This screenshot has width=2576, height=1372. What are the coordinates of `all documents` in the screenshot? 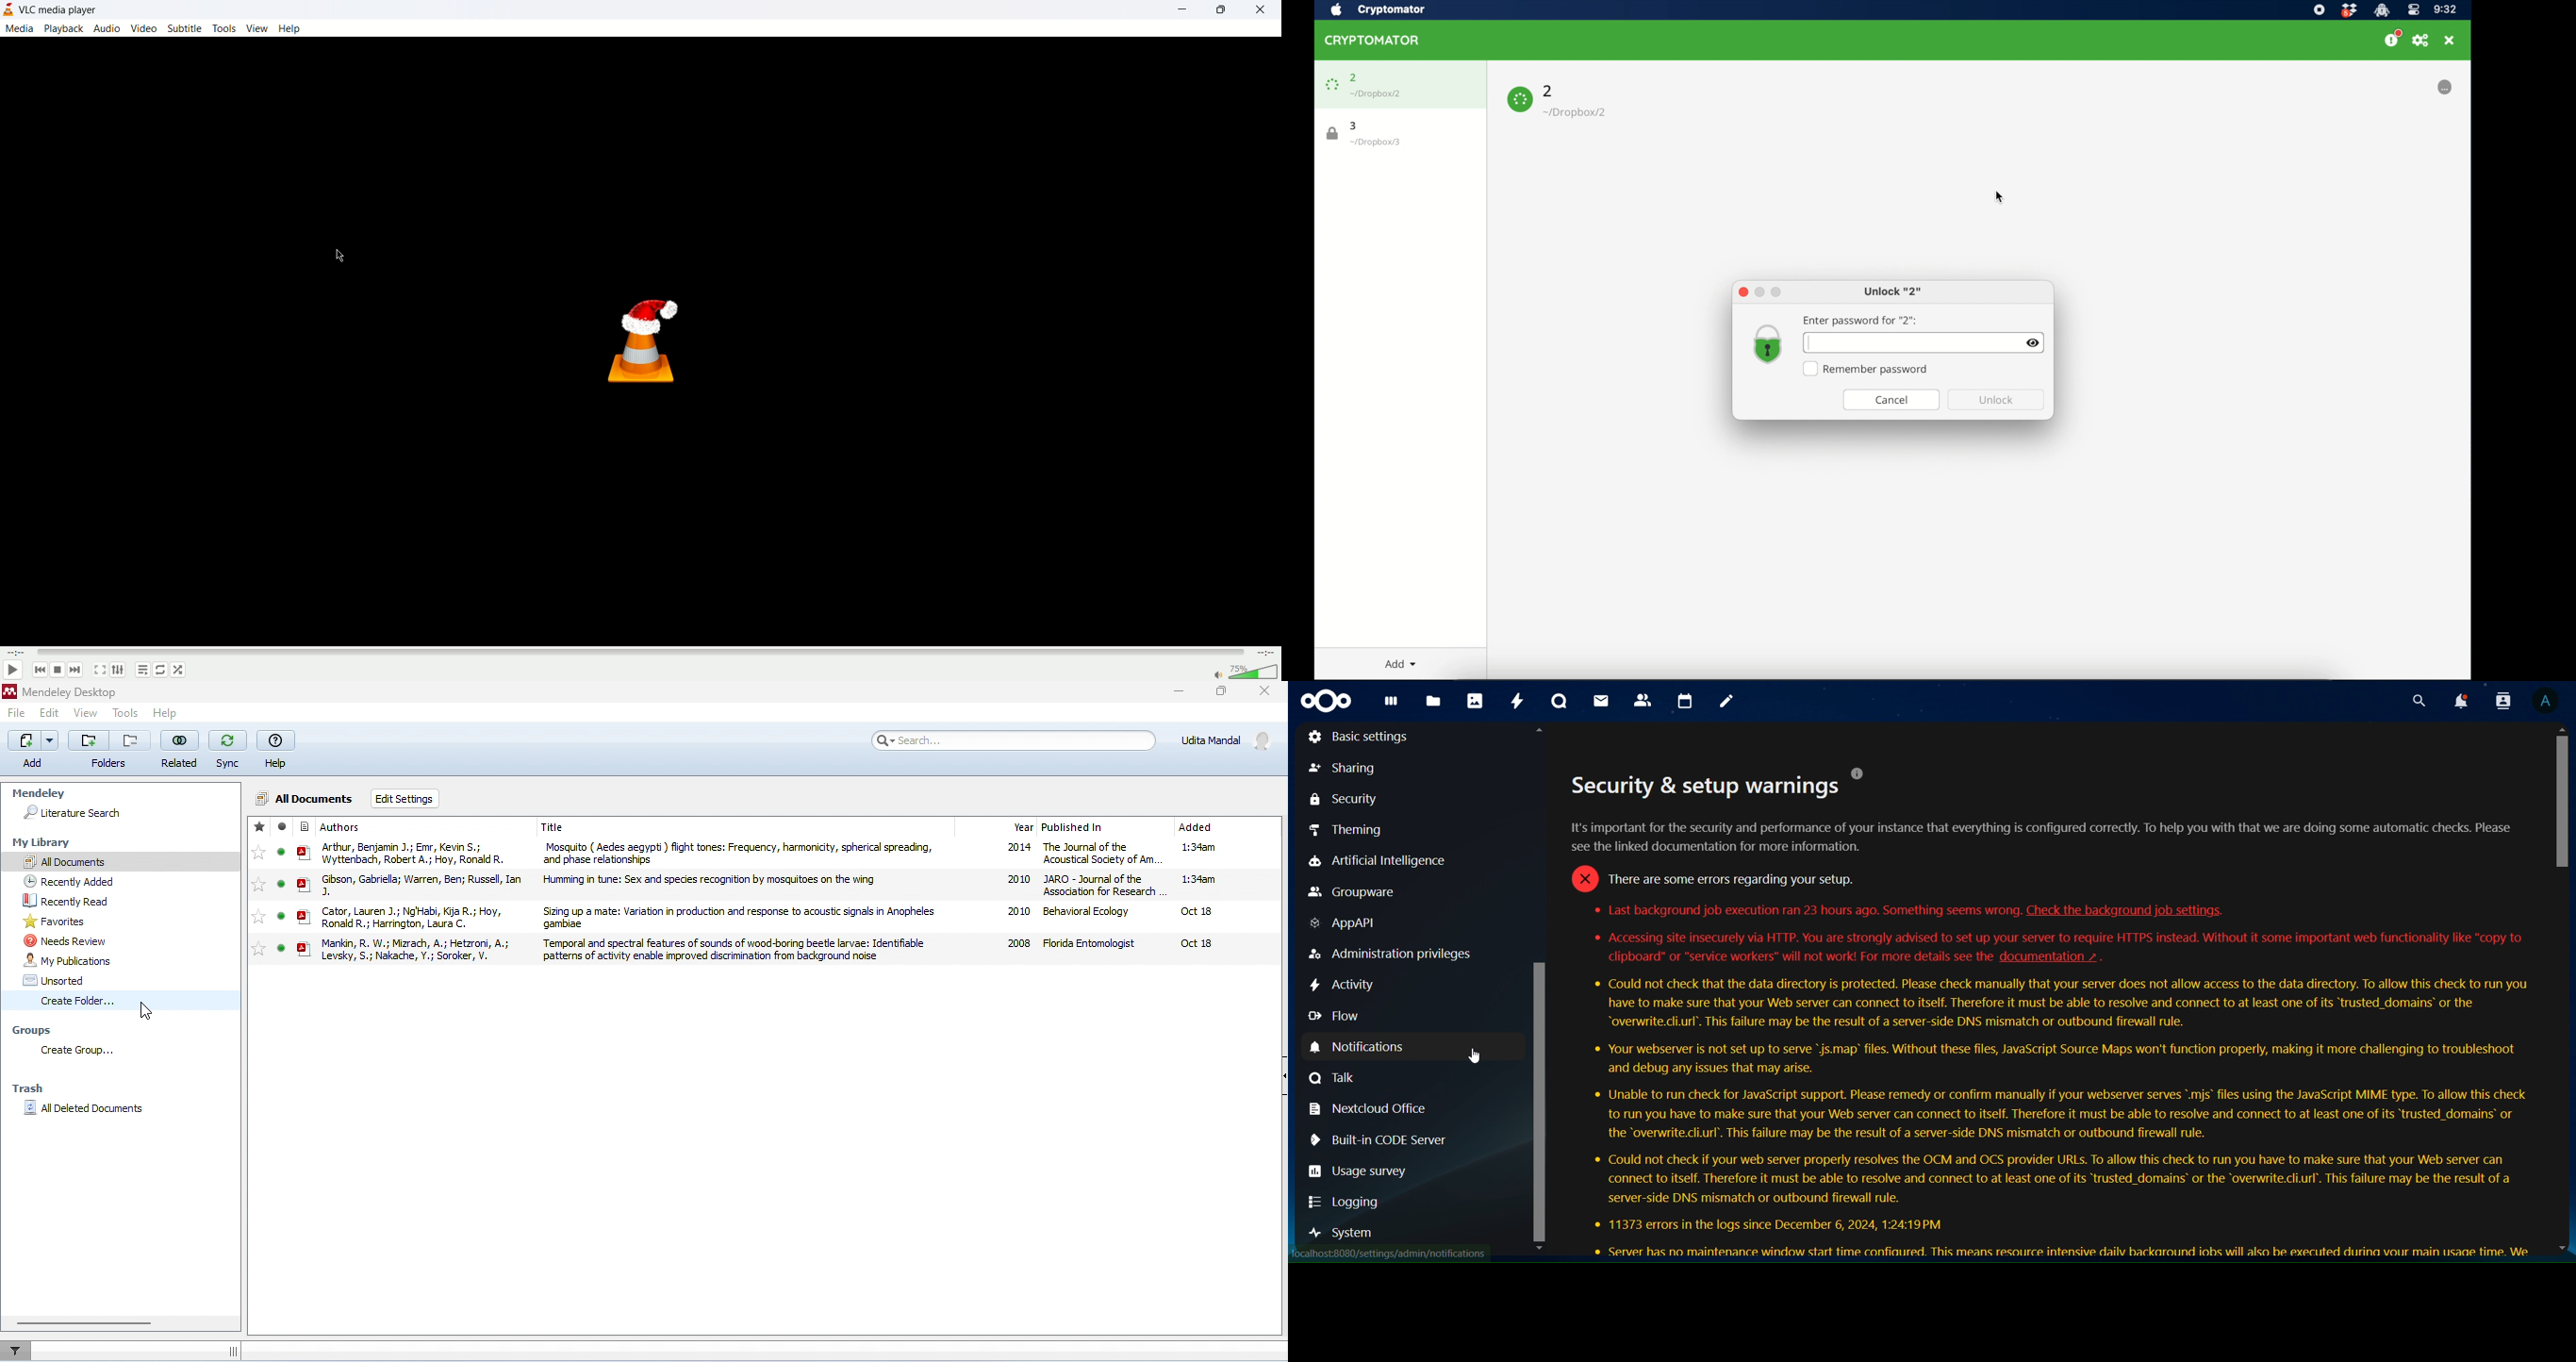 It's located at (128, 862).